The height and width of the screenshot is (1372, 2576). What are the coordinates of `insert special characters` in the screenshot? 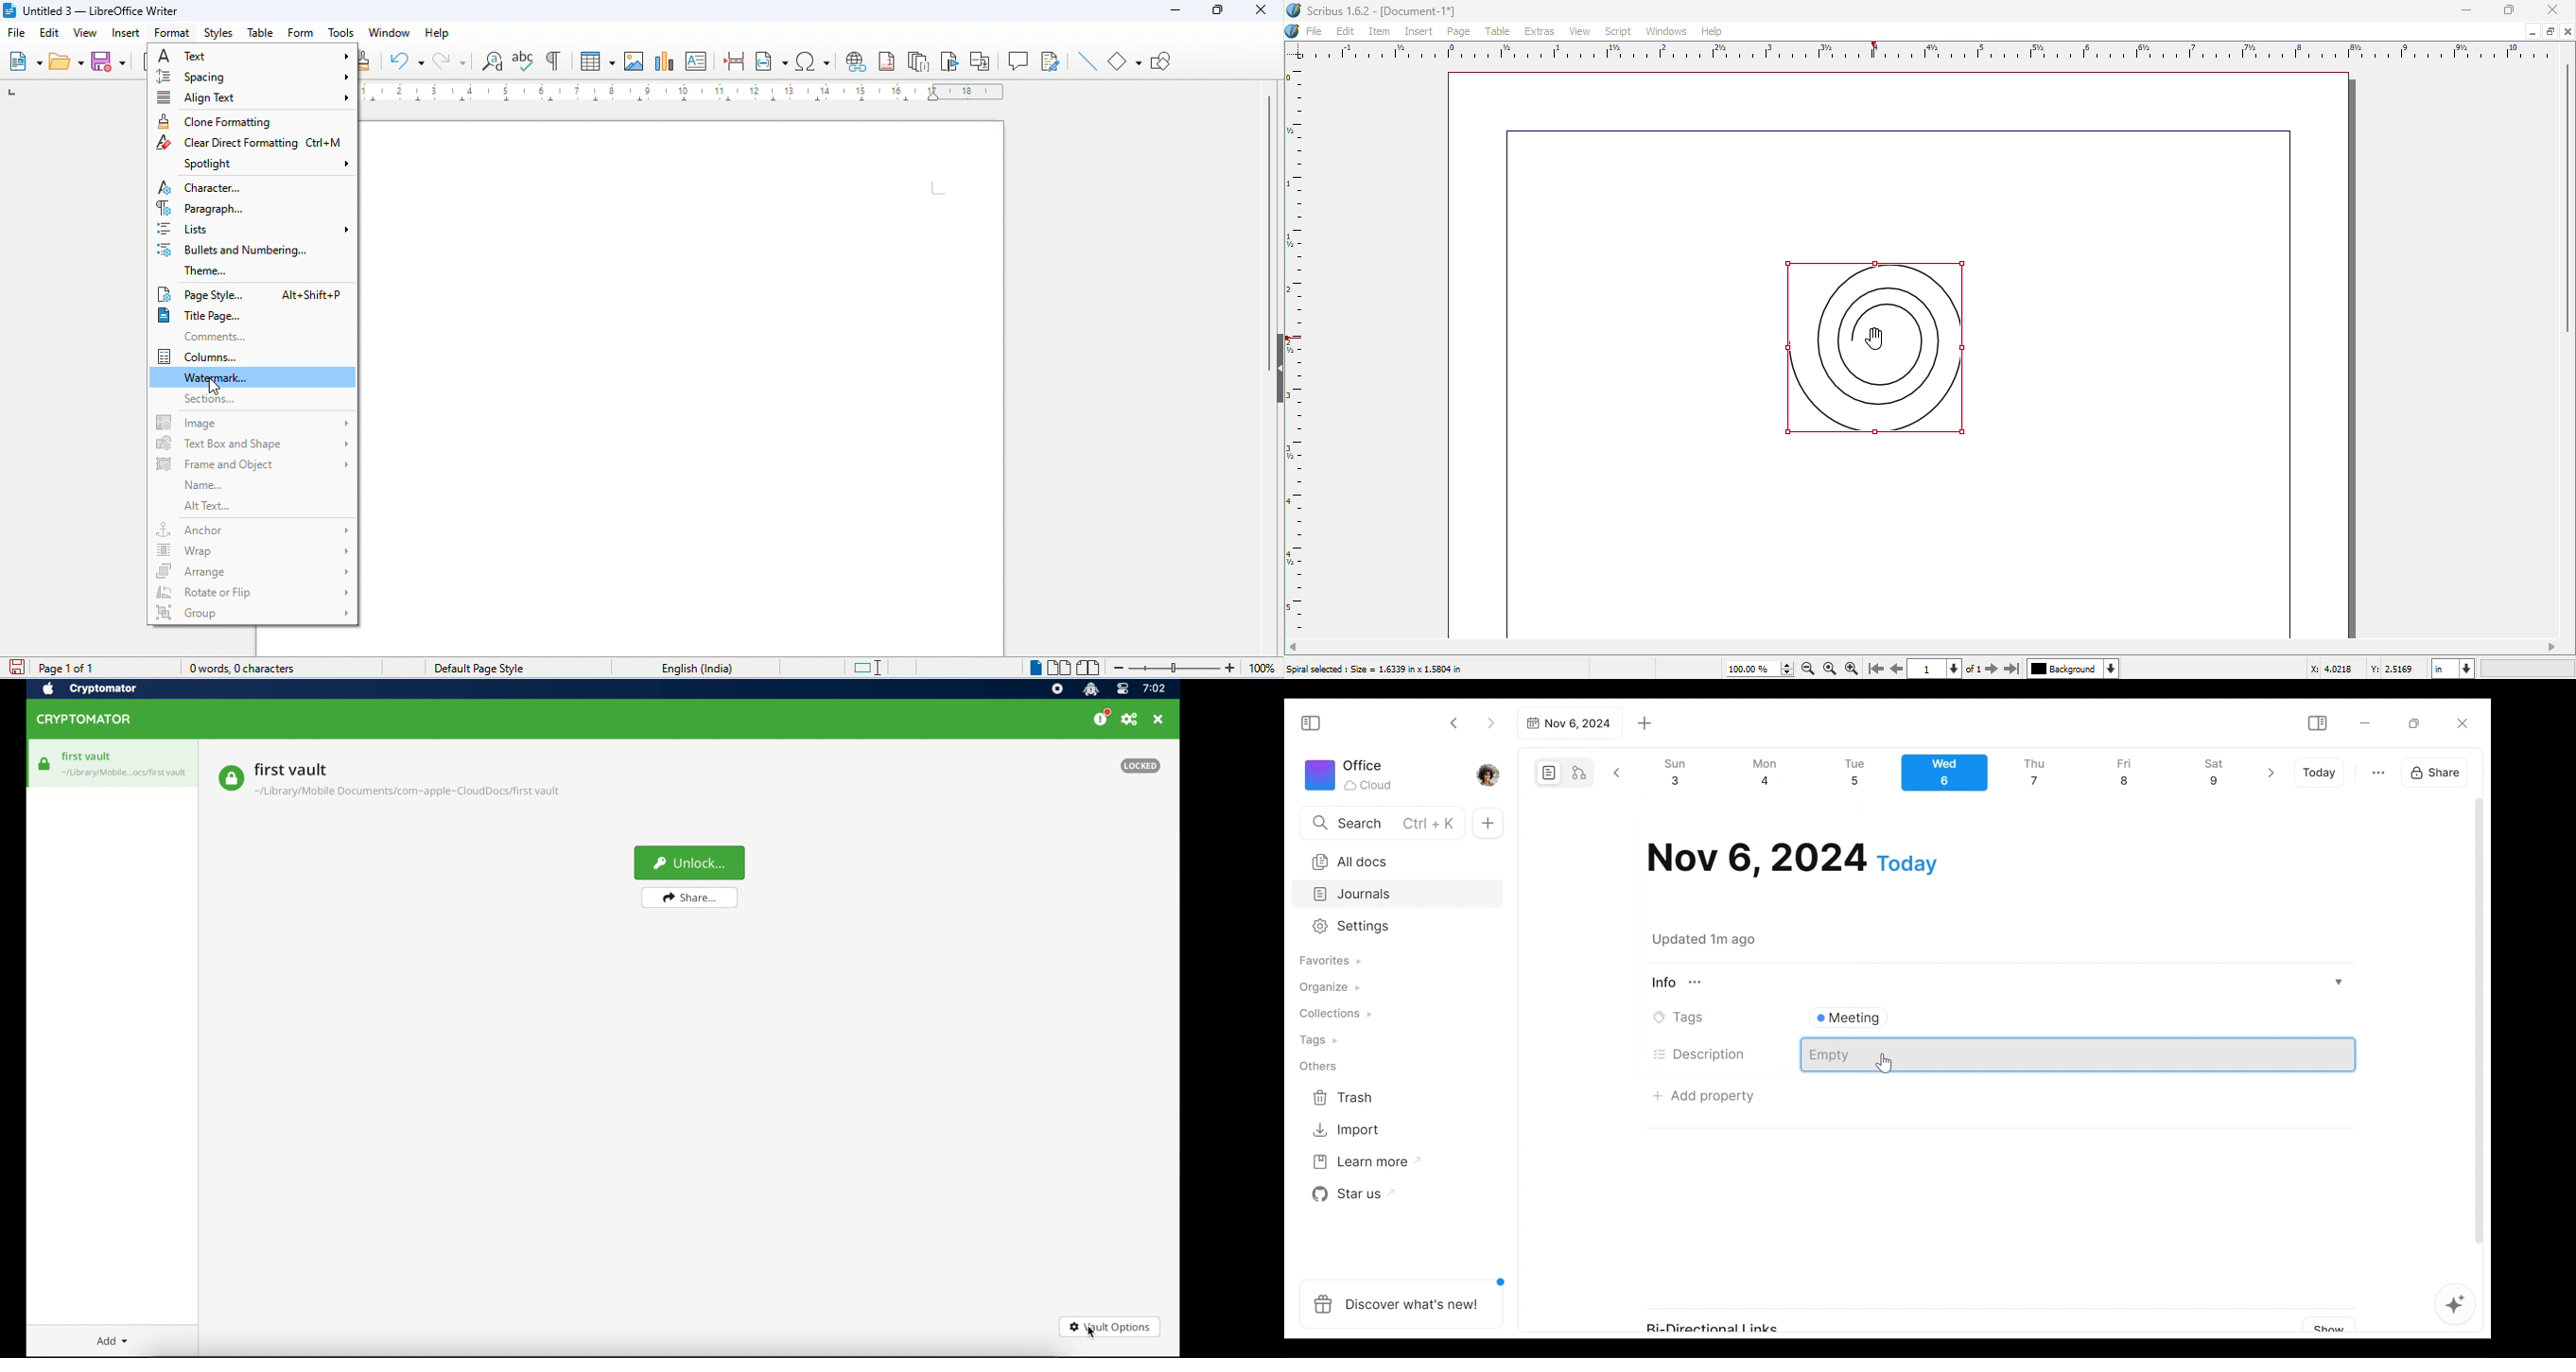 It's located at (813, 59).